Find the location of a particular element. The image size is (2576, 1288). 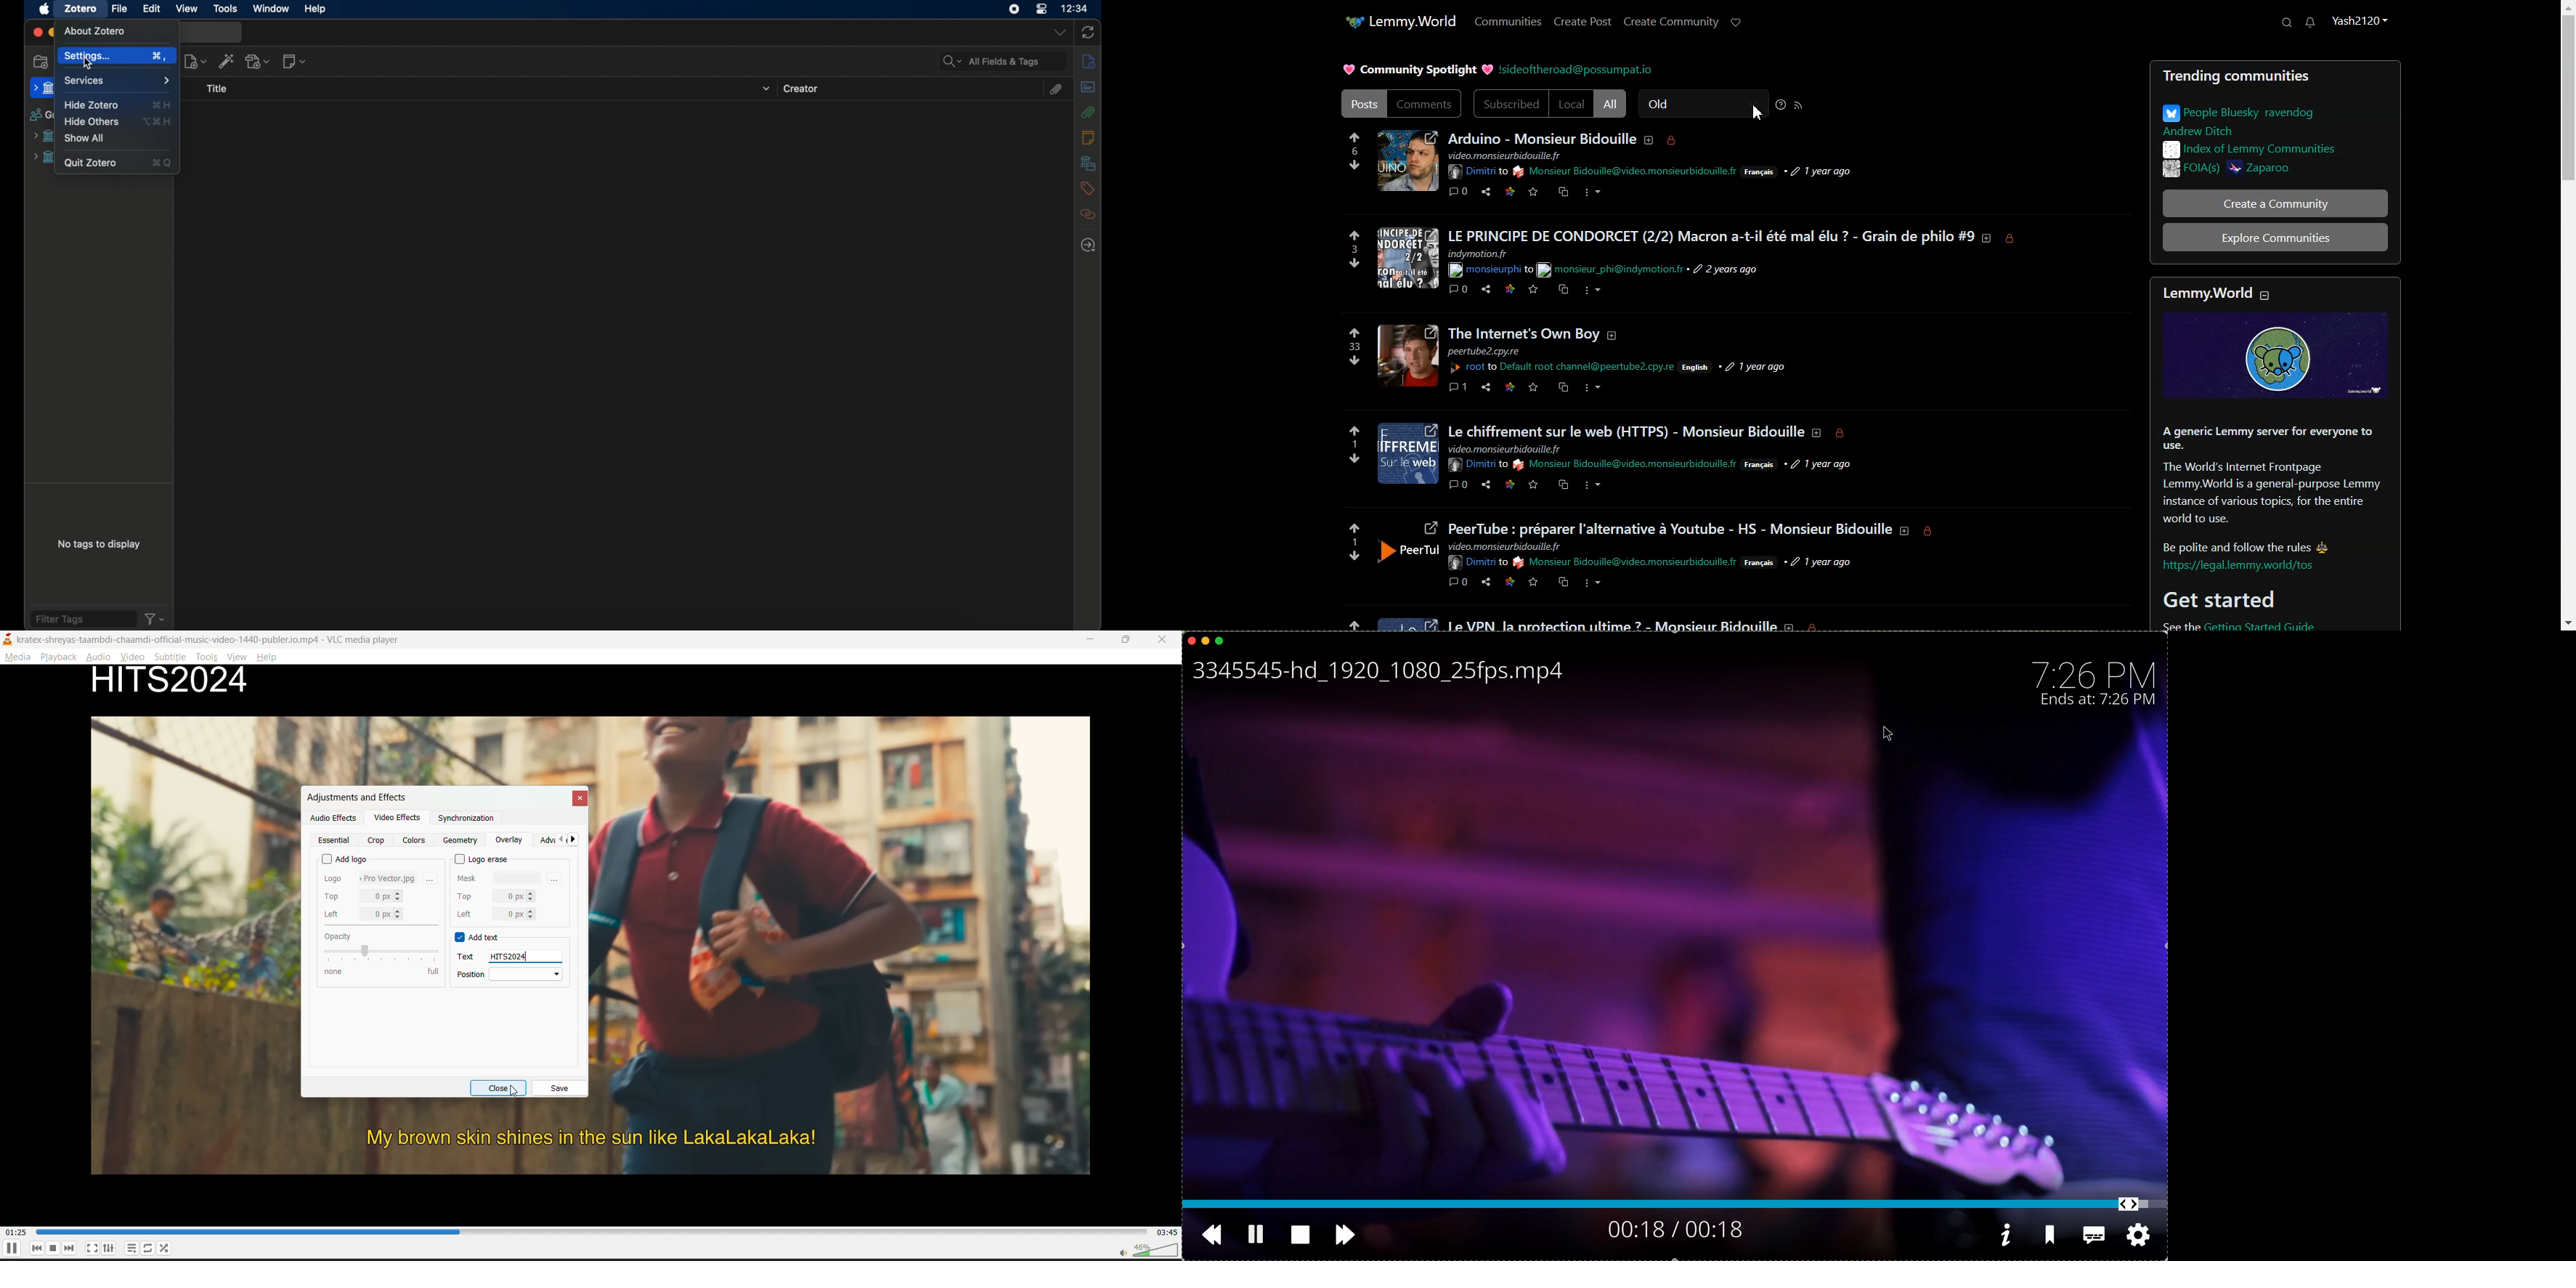

screen recorder is located at coordinates (1012, 10).